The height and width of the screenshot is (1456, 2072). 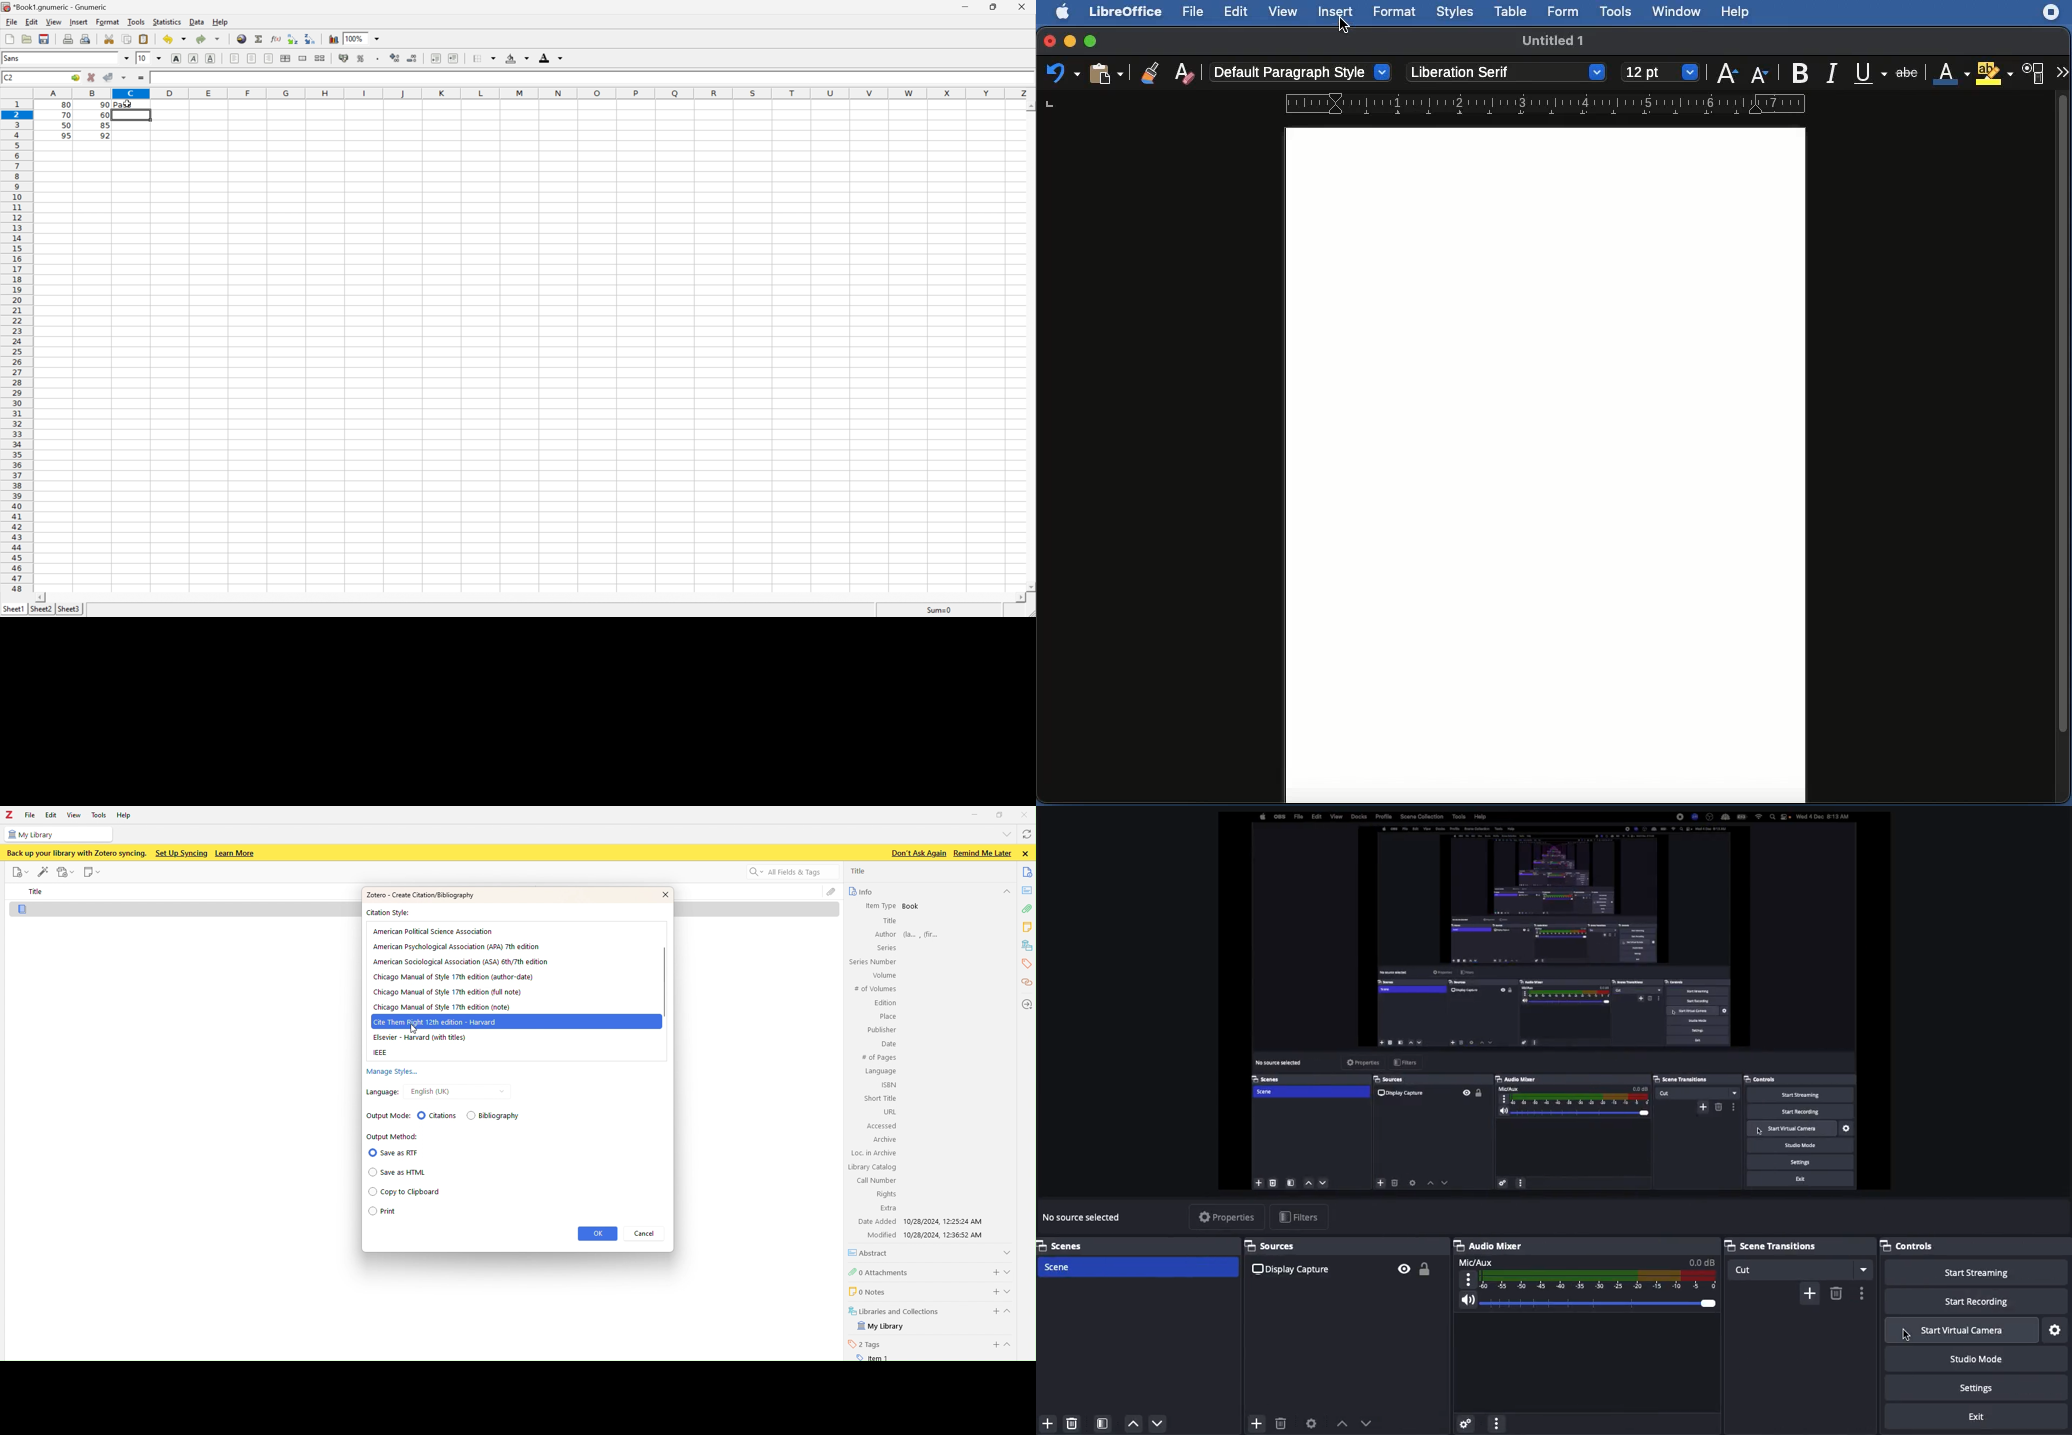 What do you see at coordinates (1300, 72) in the screenshot?
I see `Paragraph style` at bounding box center [1300, 72].